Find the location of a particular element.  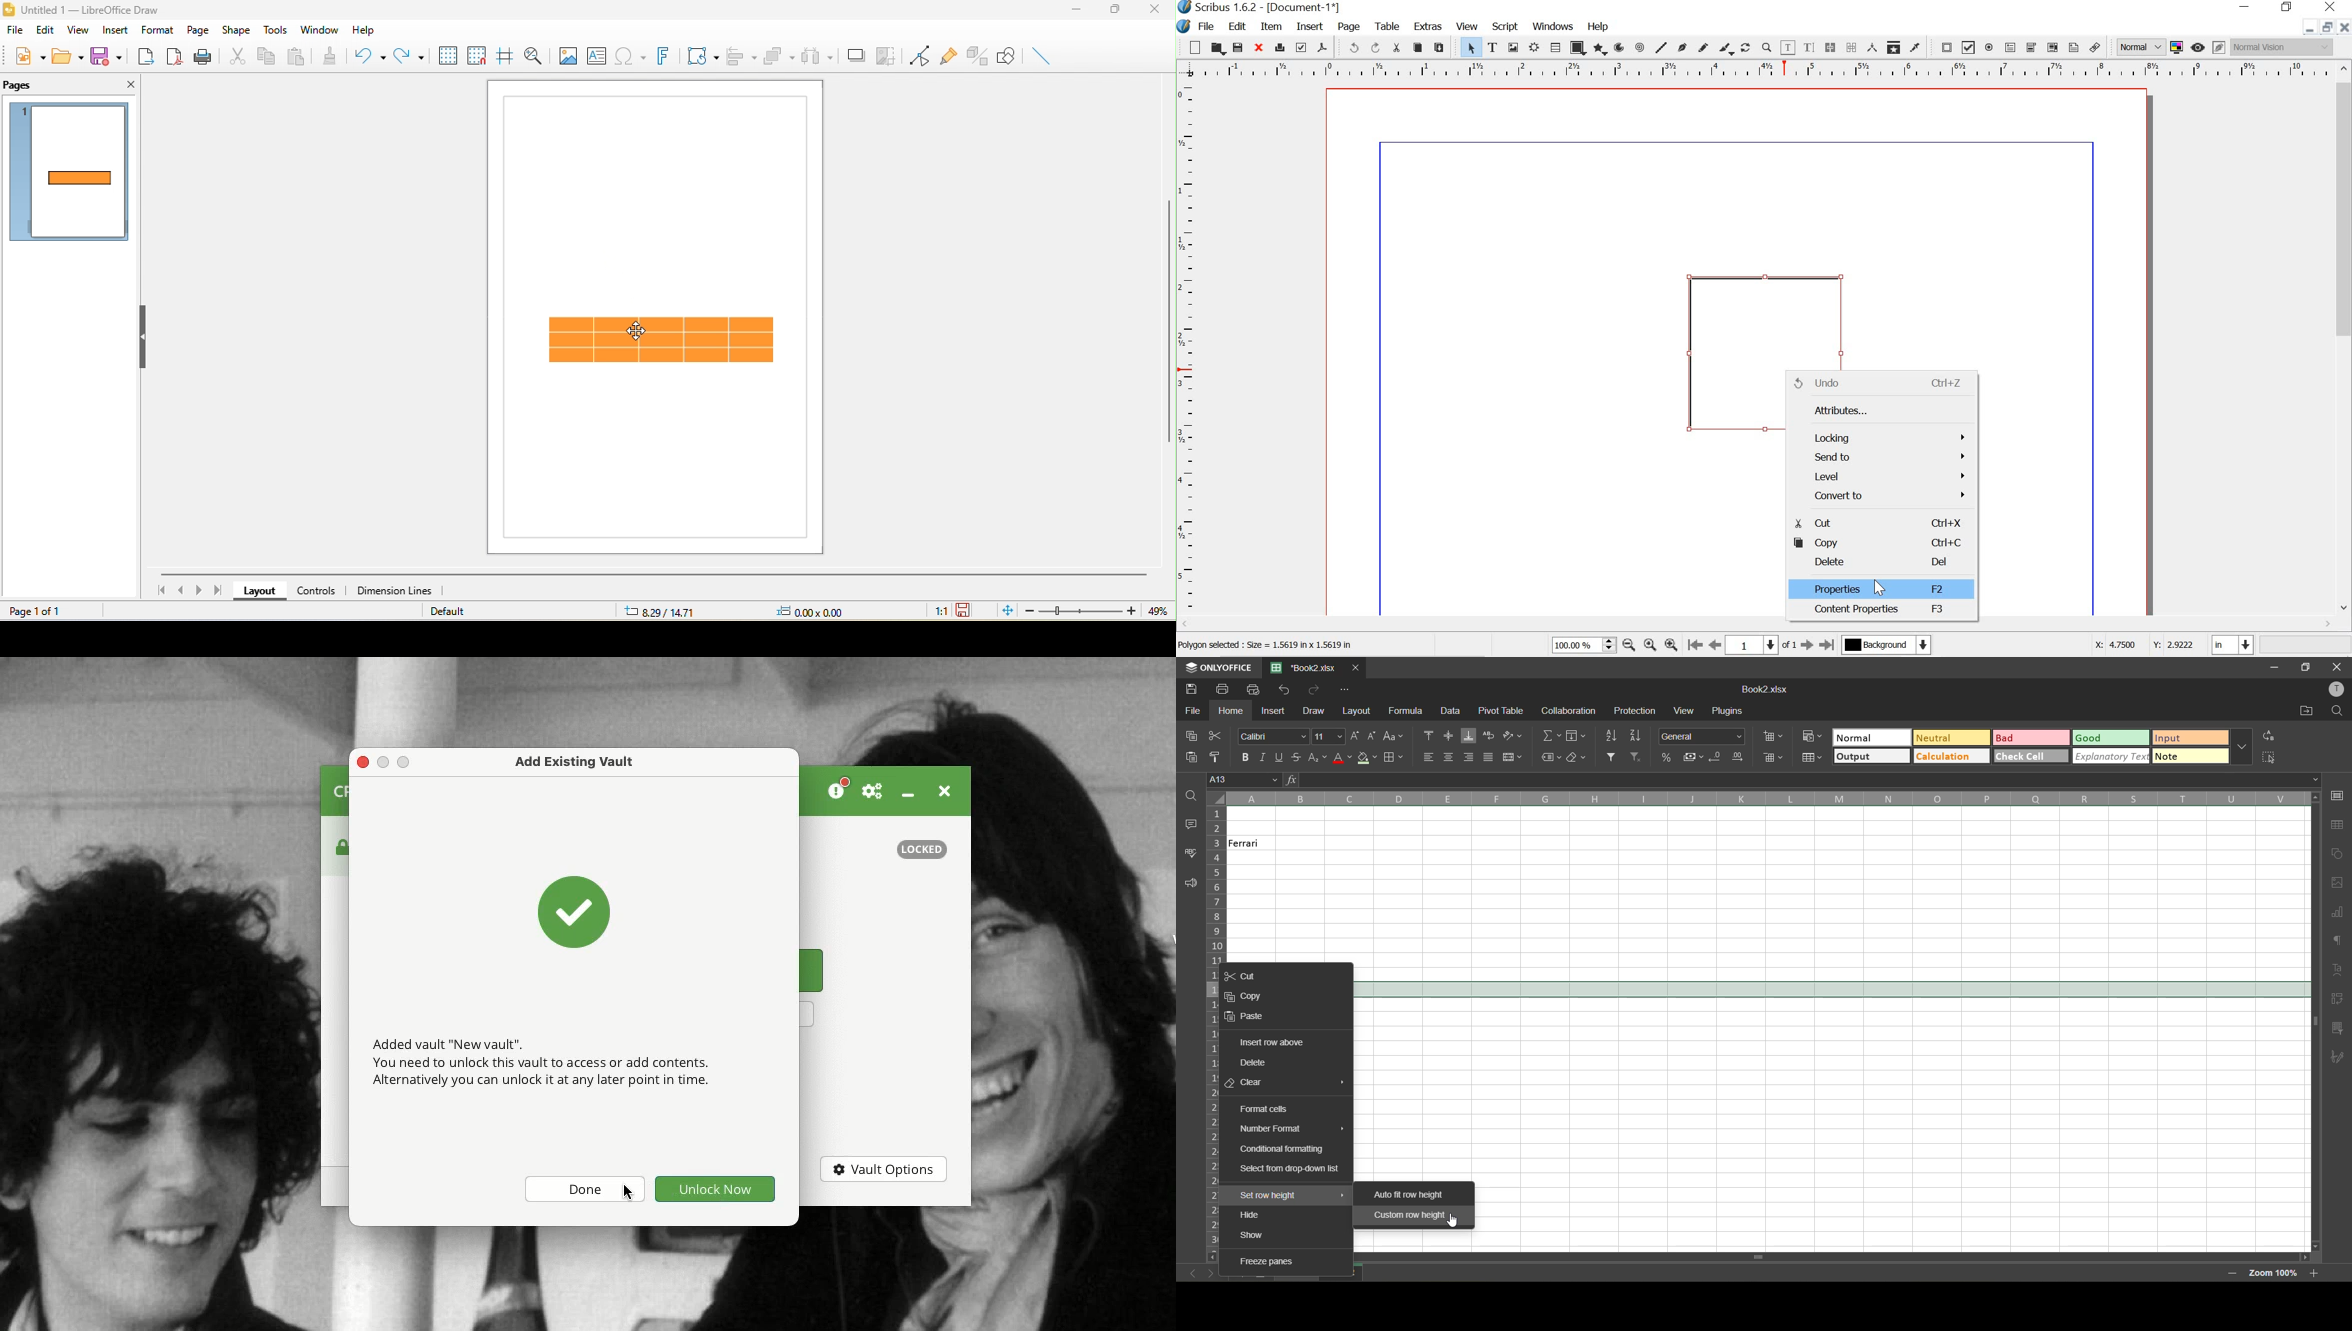

format as table is located at coordinates (1812, 757).